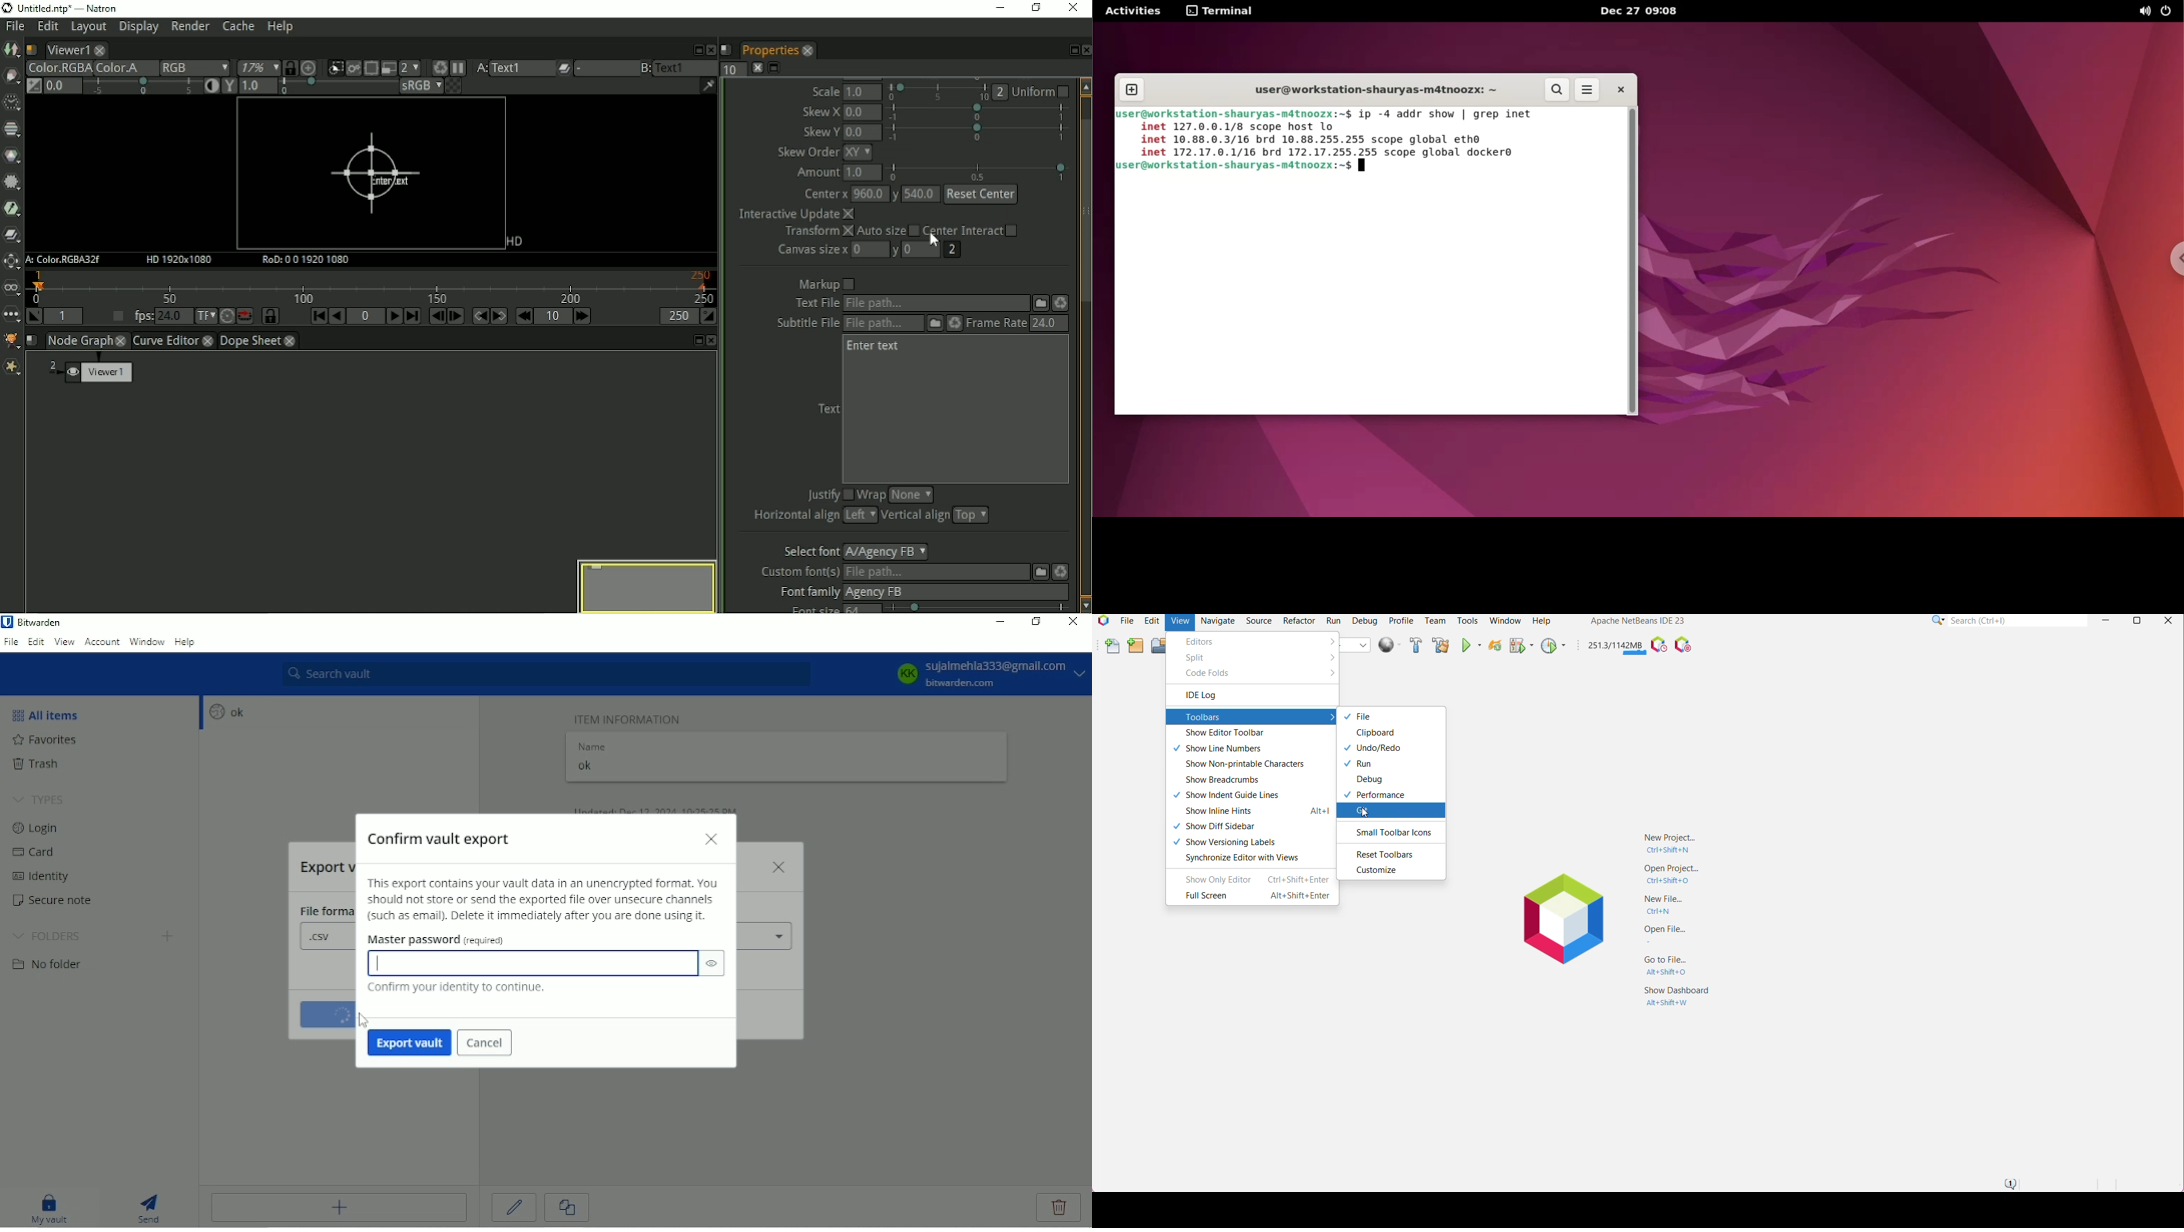 The width and height of the screenshot is (2184, 1232). I want to click on chrome options, so click(2174, 262).